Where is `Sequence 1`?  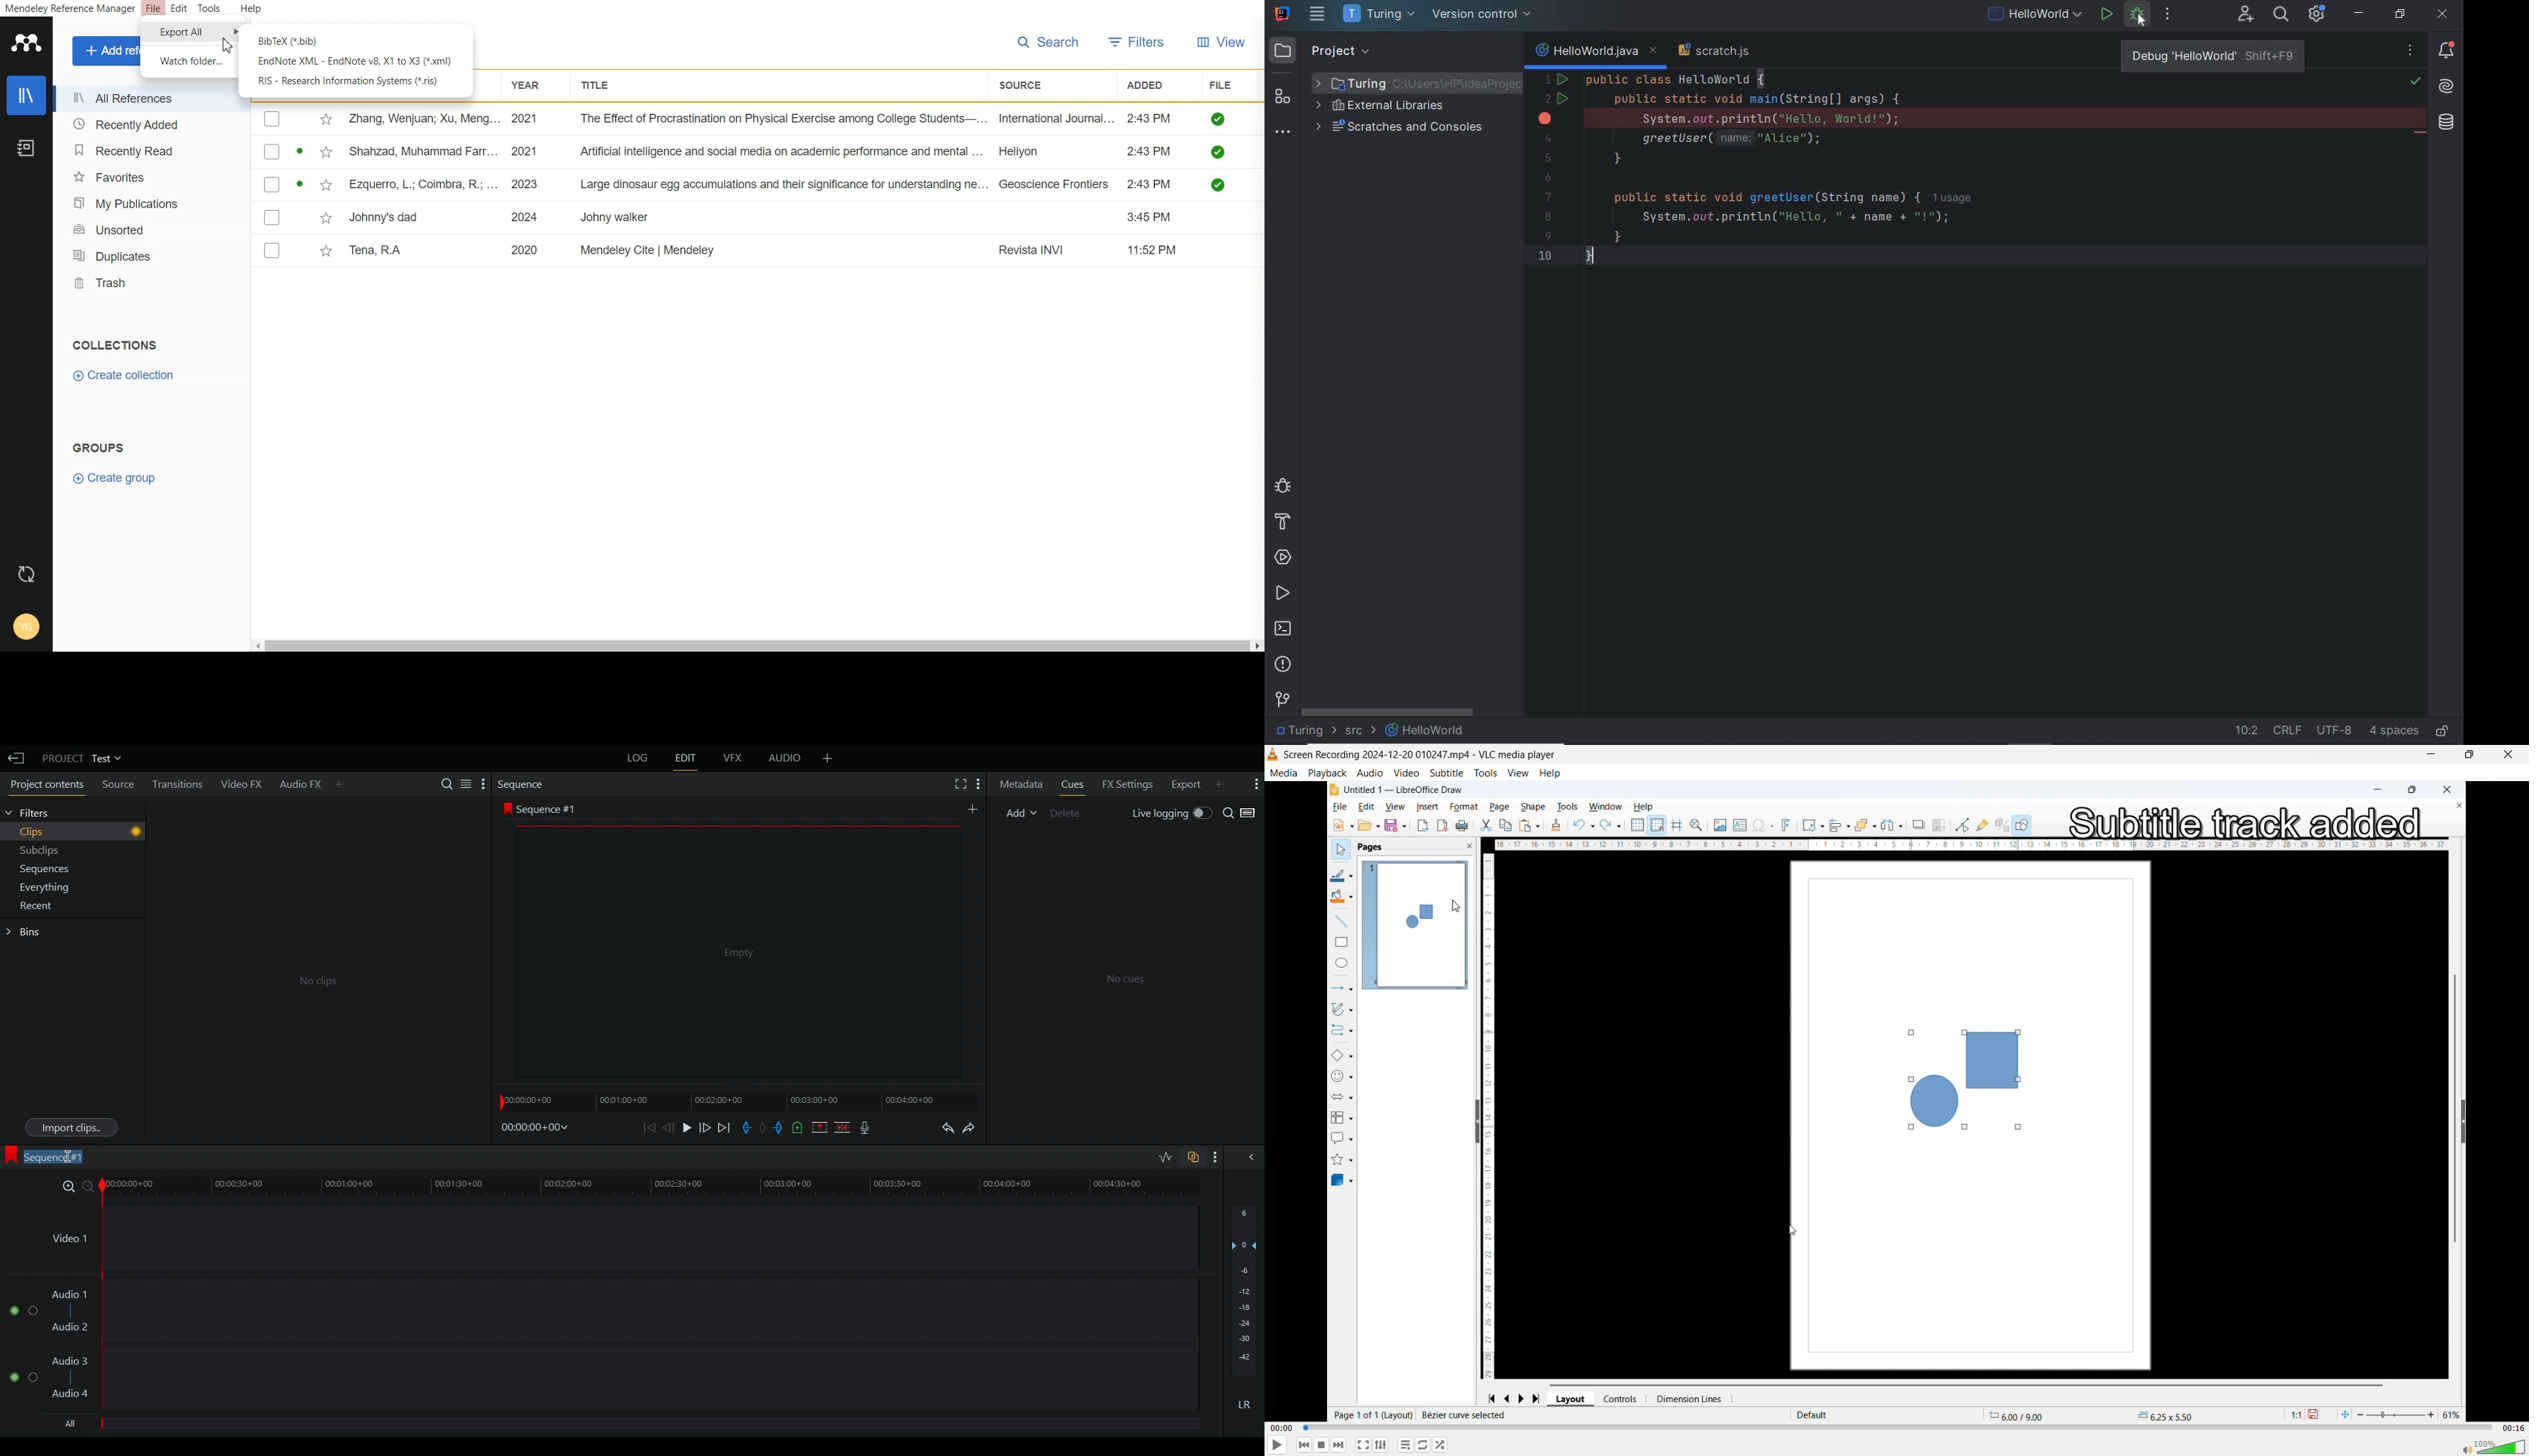 Sequence 1 is located at coordinates (542, 808).